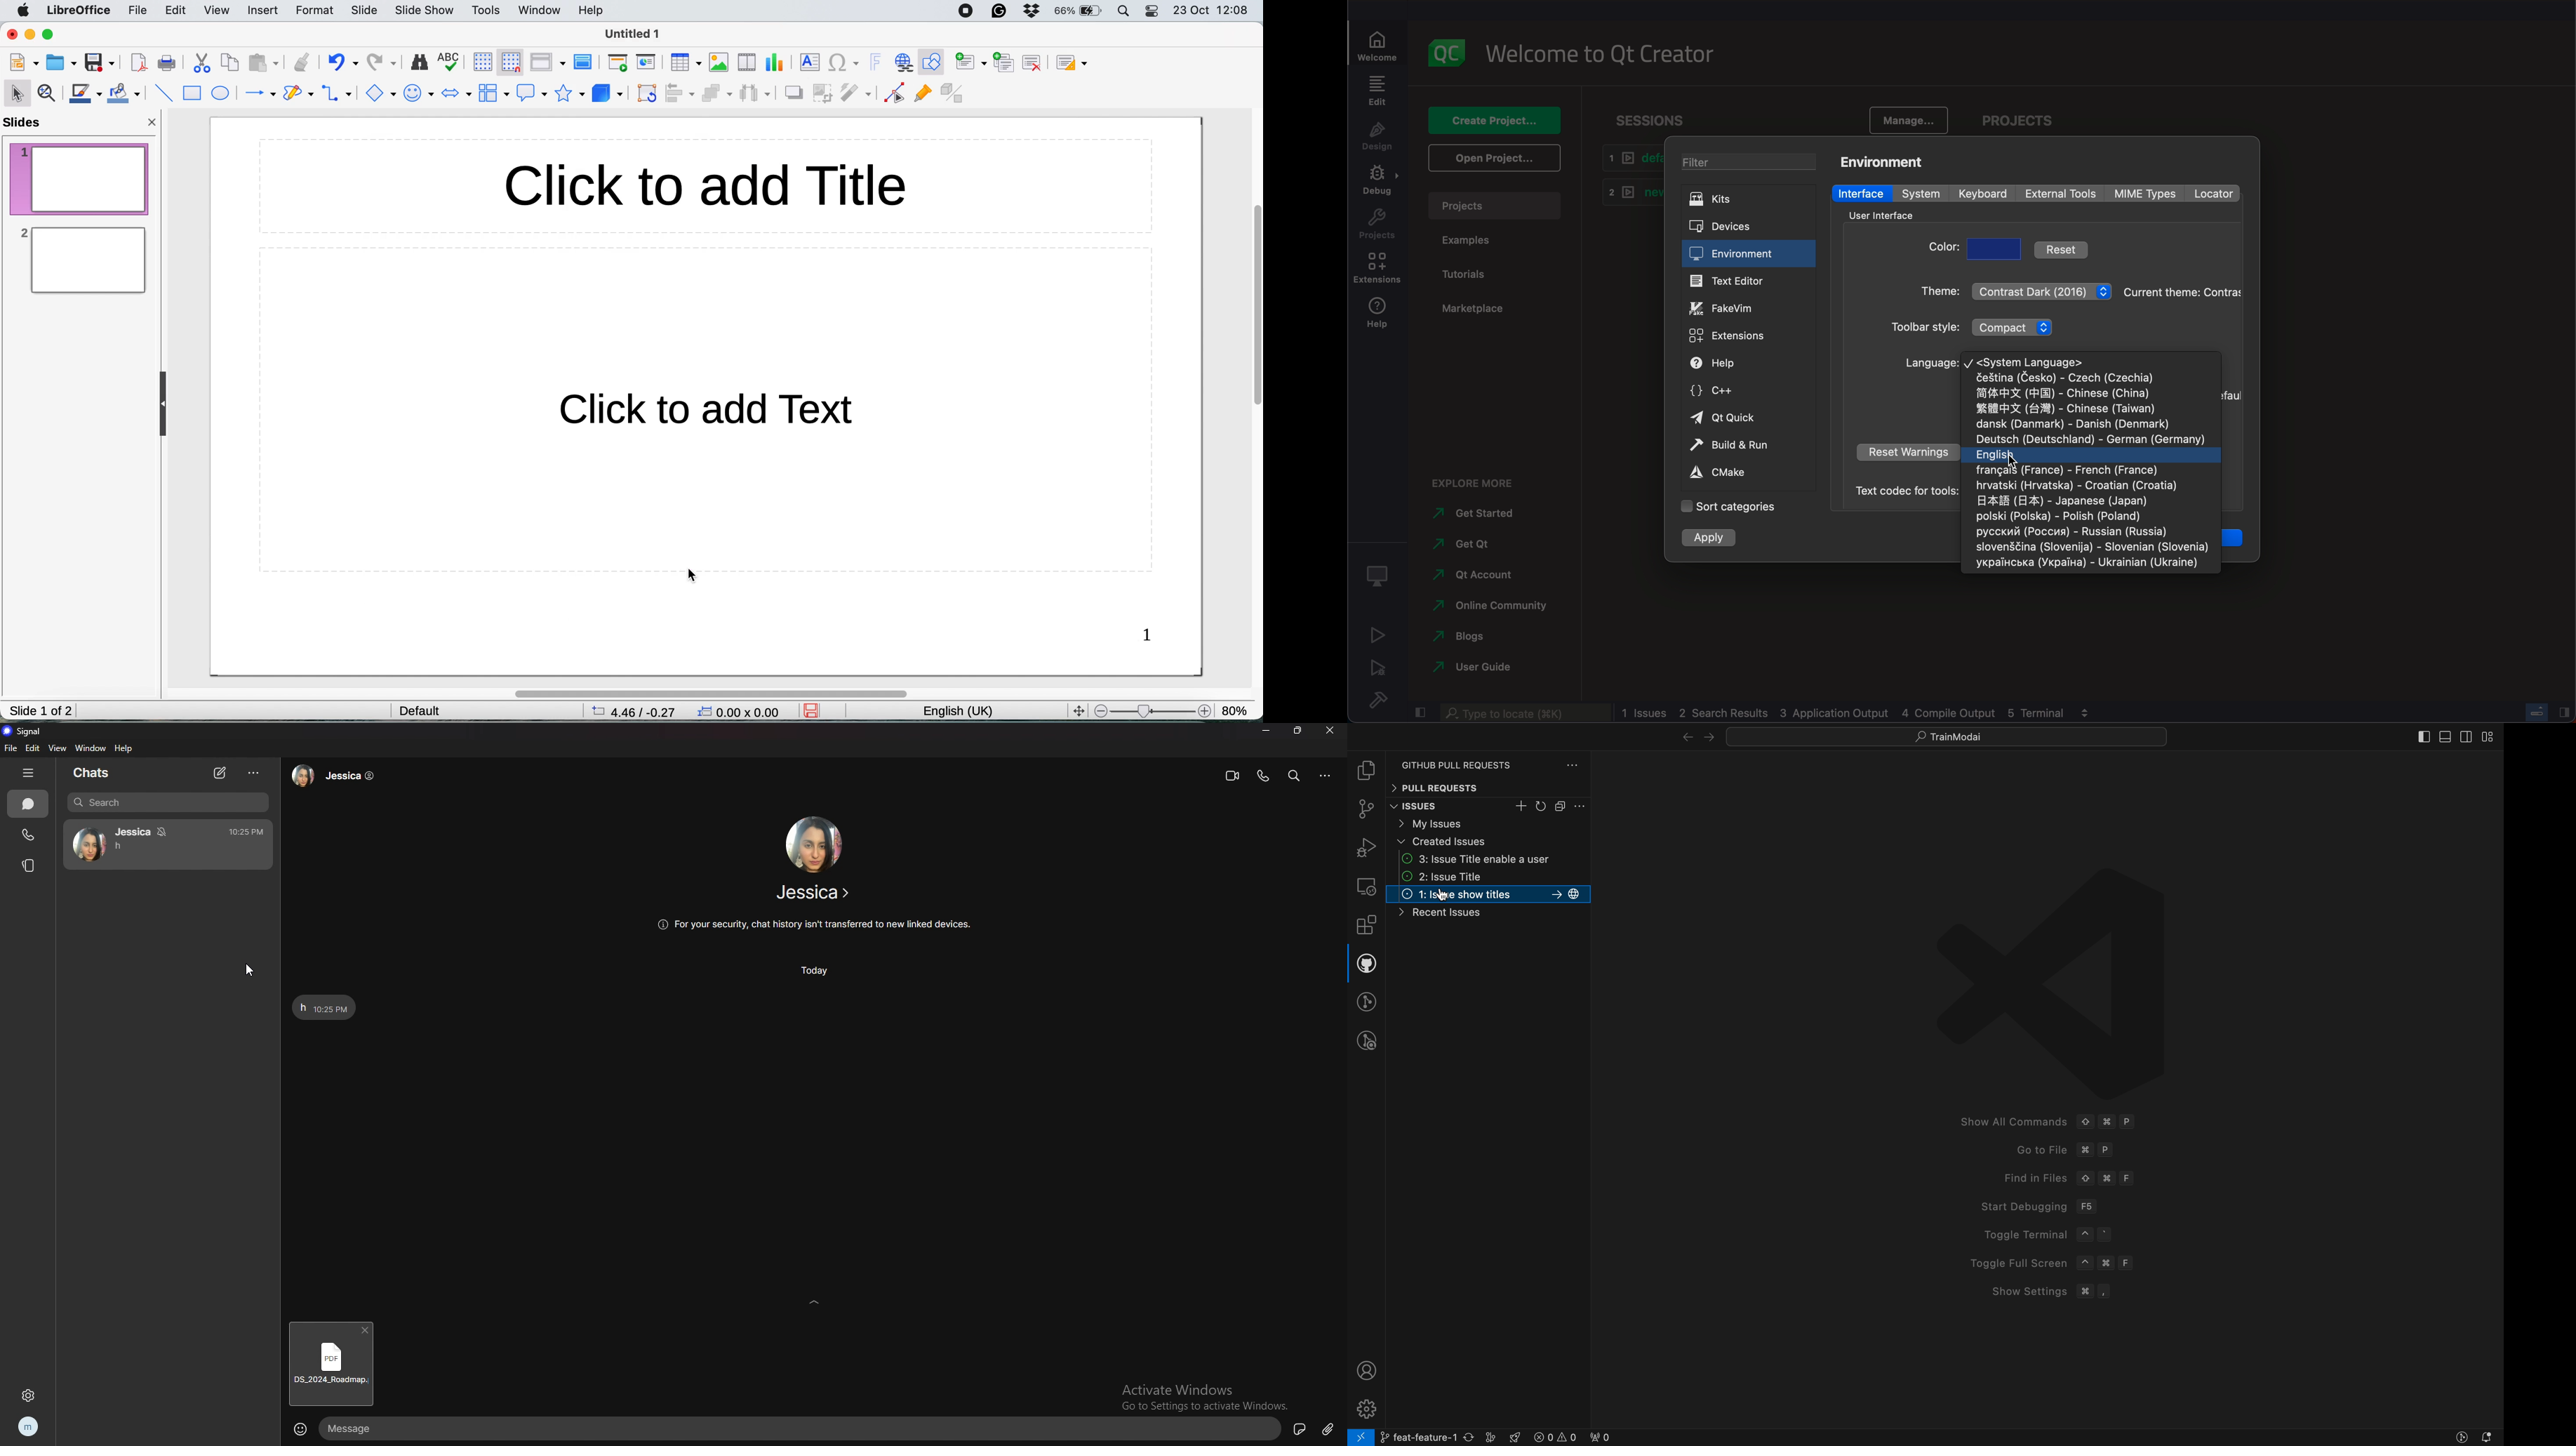  I want to click on issues list, so click(1490, 878).